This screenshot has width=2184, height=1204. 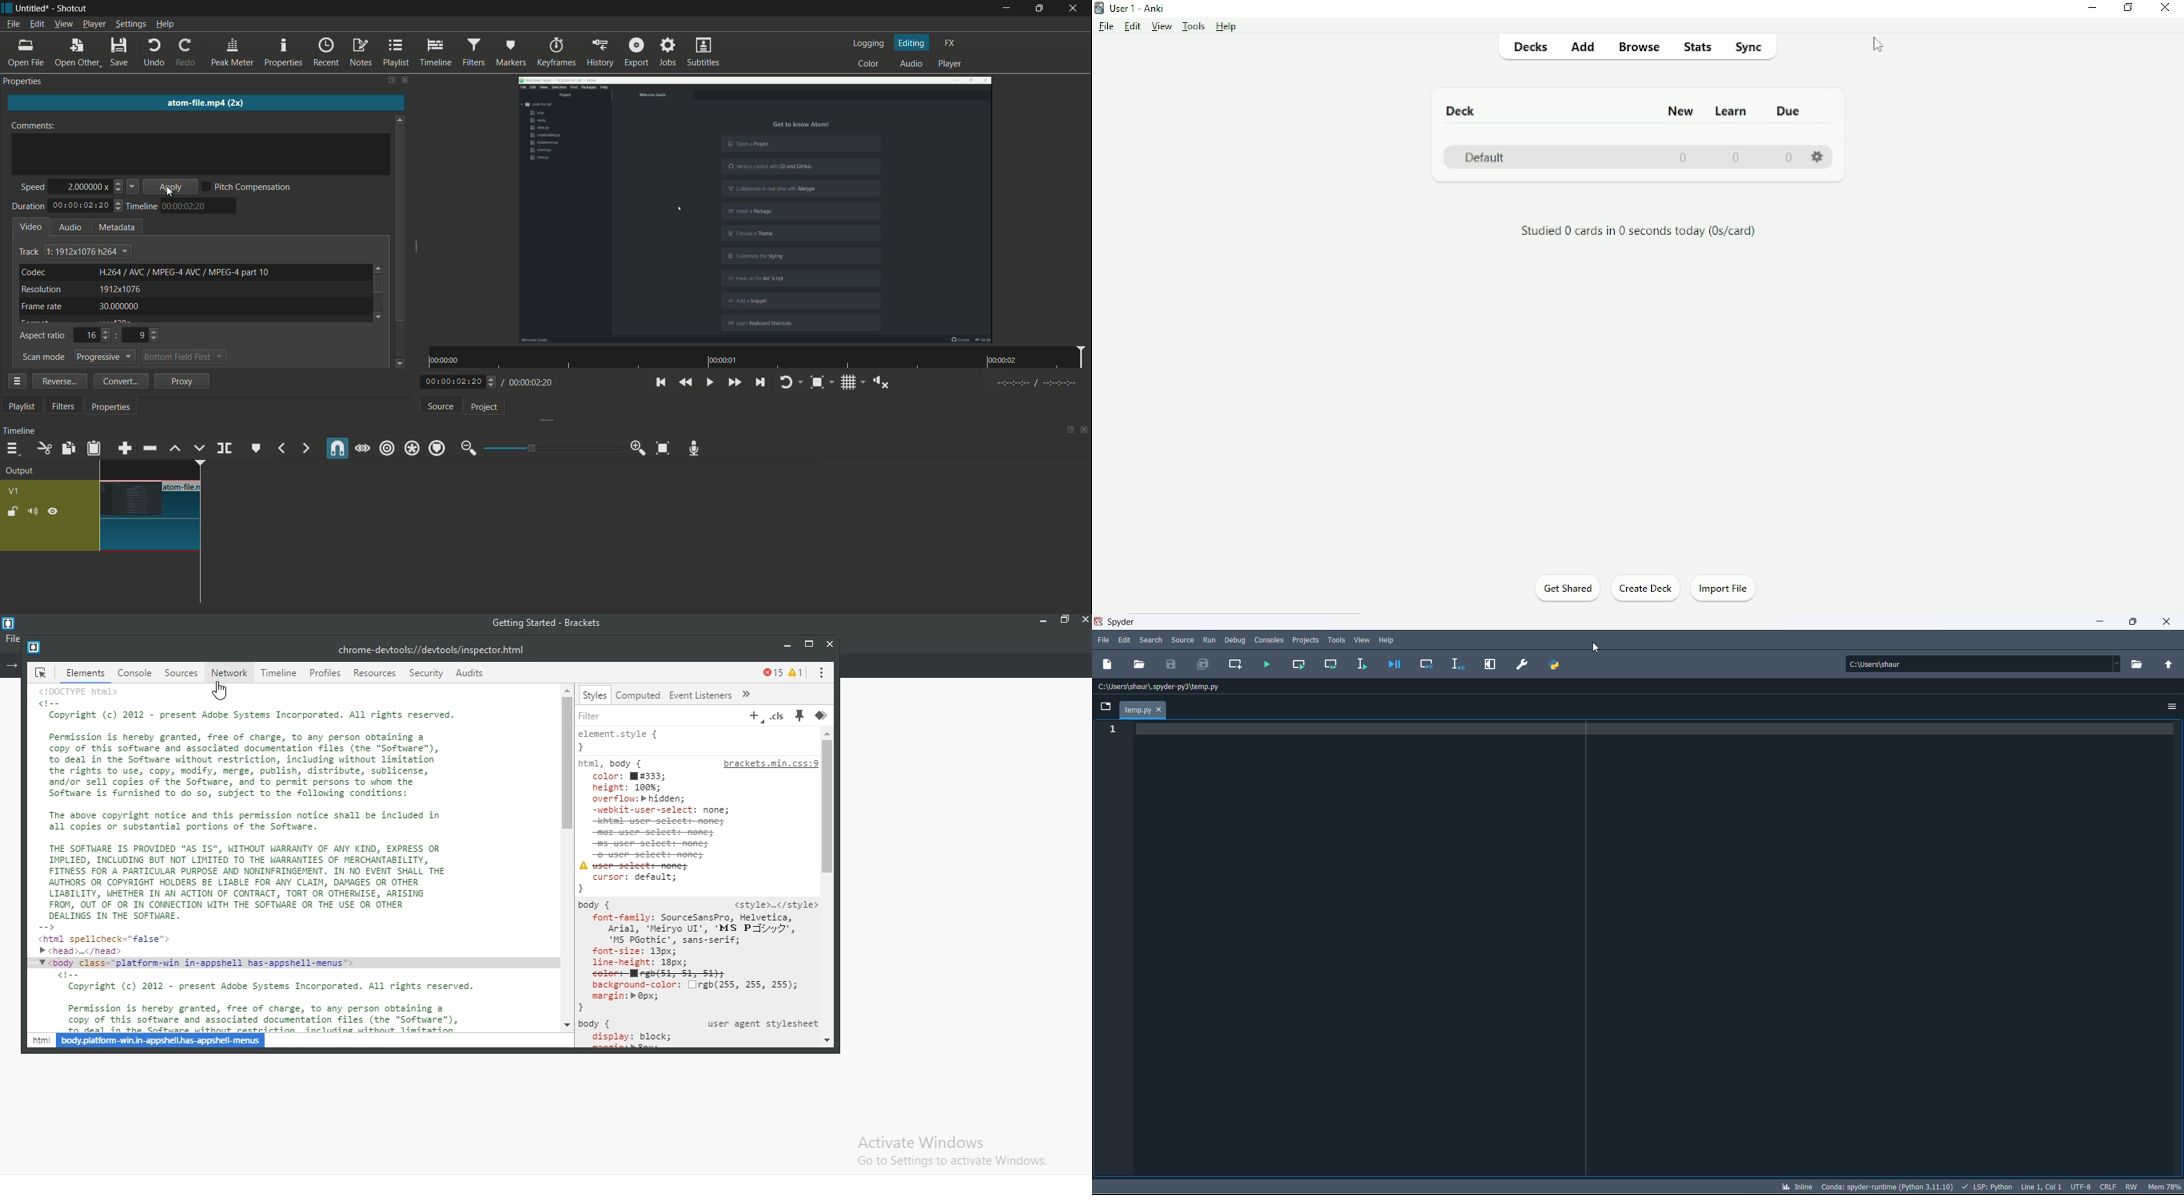 I want to click on filter is applied, so click(x=755, y=210).